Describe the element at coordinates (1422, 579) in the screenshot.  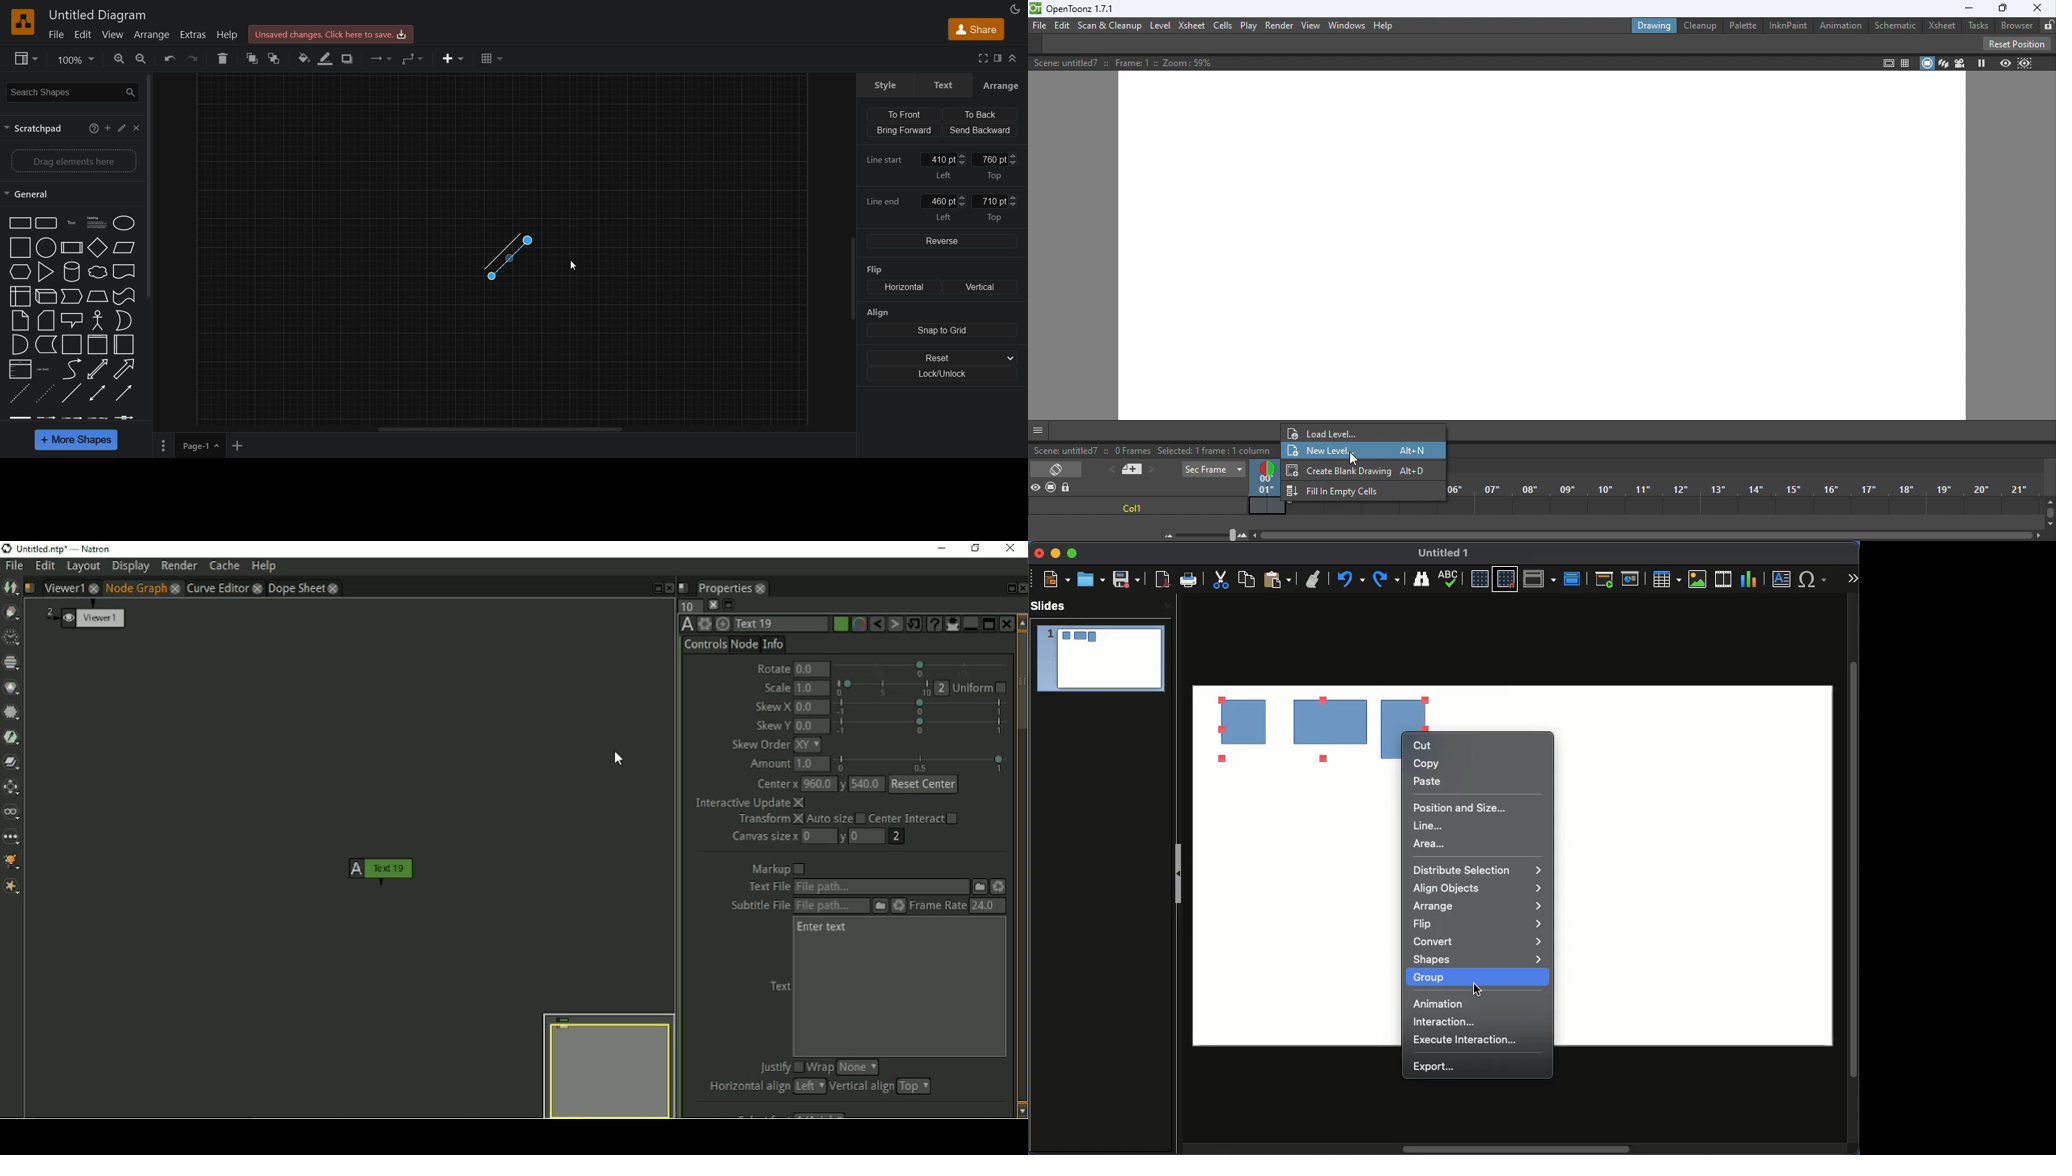
I see `Finder` at that location.